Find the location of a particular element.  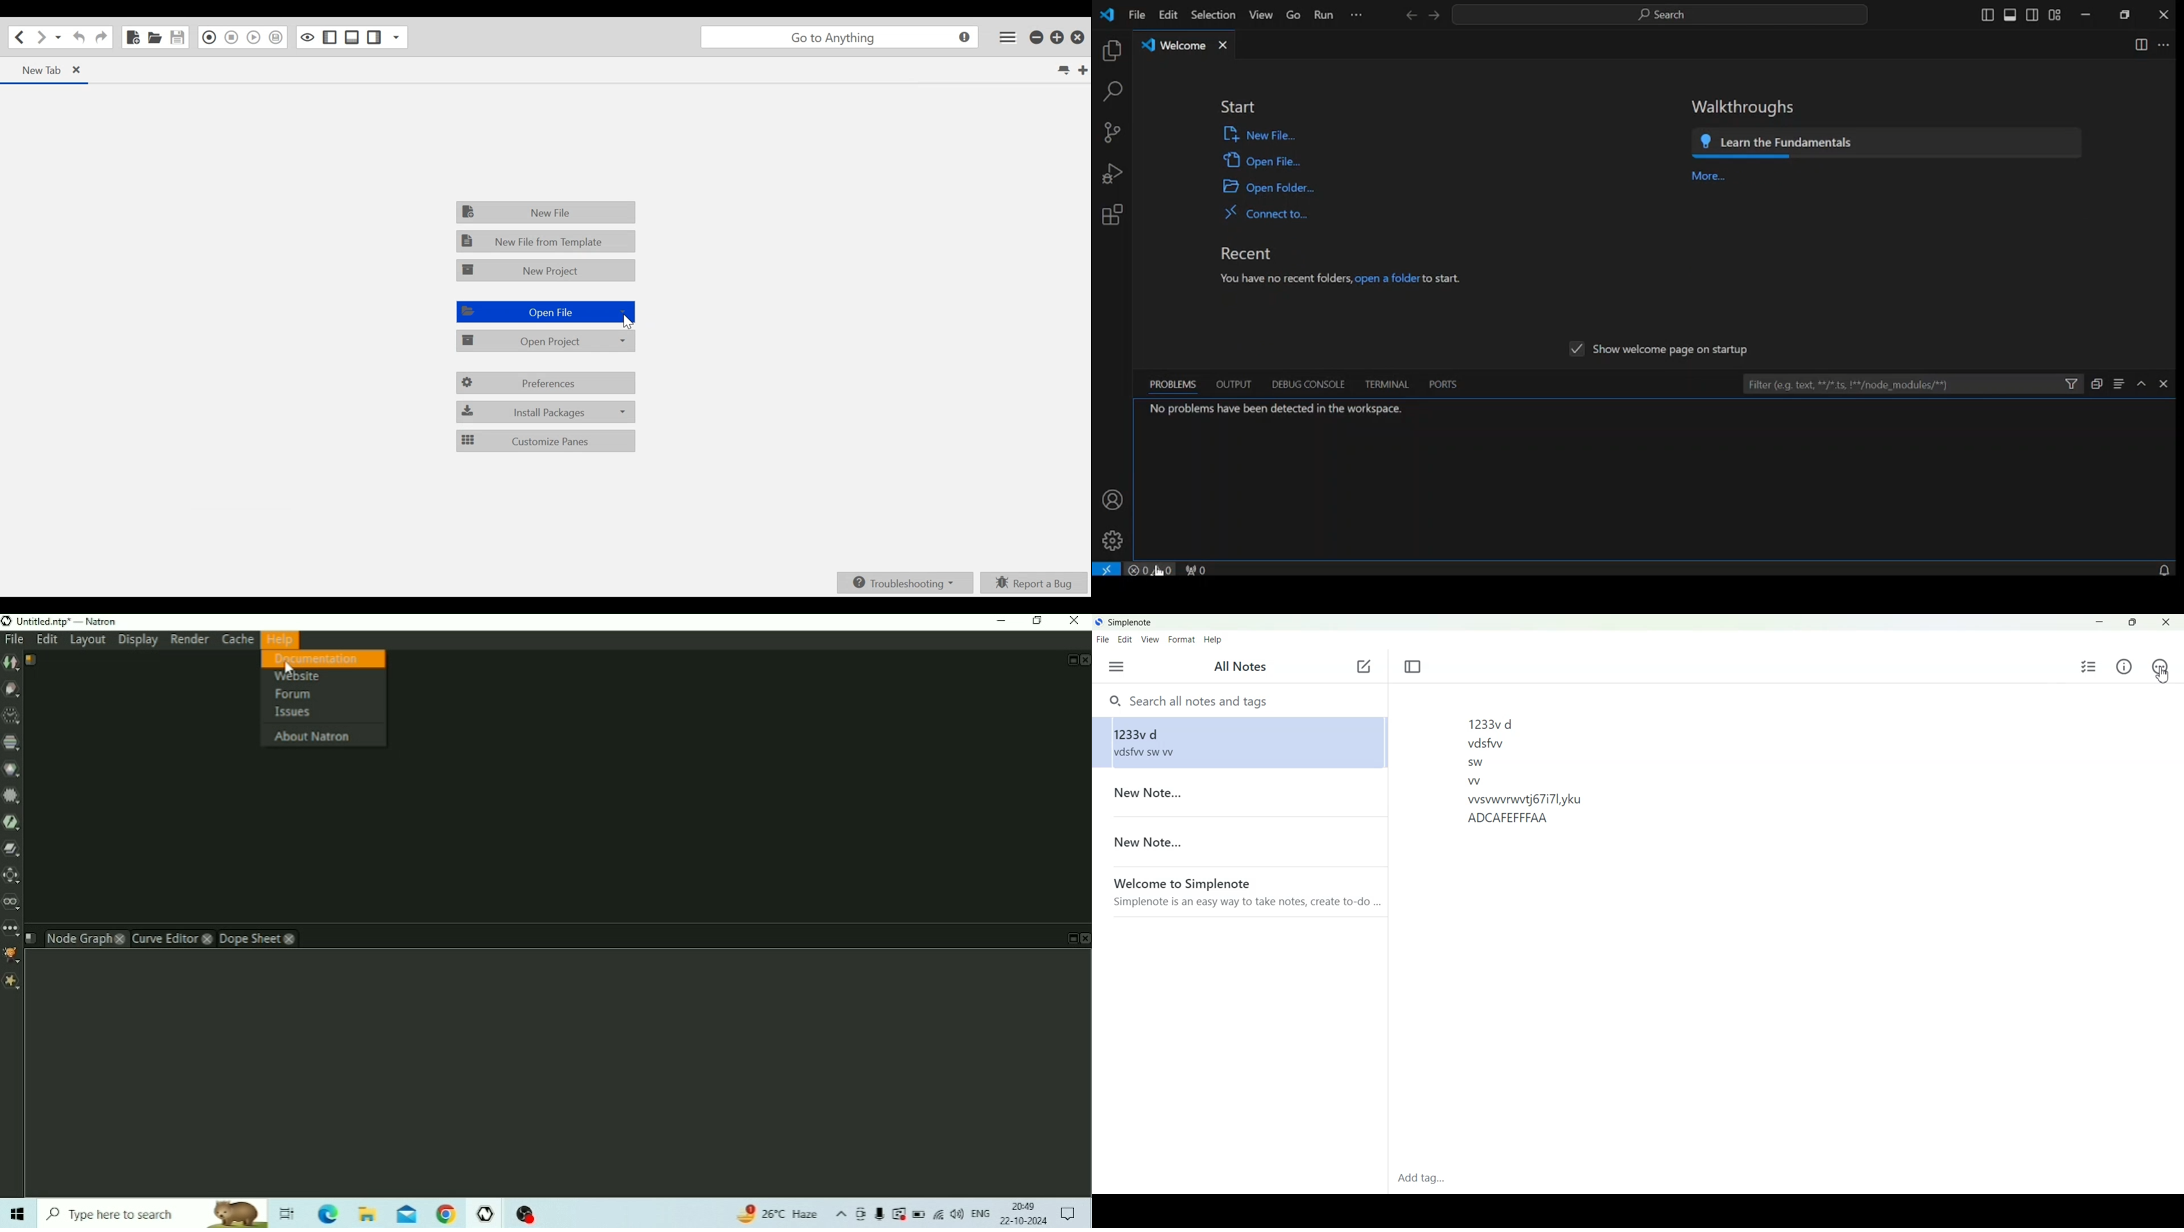

All Notes is located at coordinates (1237, 667).